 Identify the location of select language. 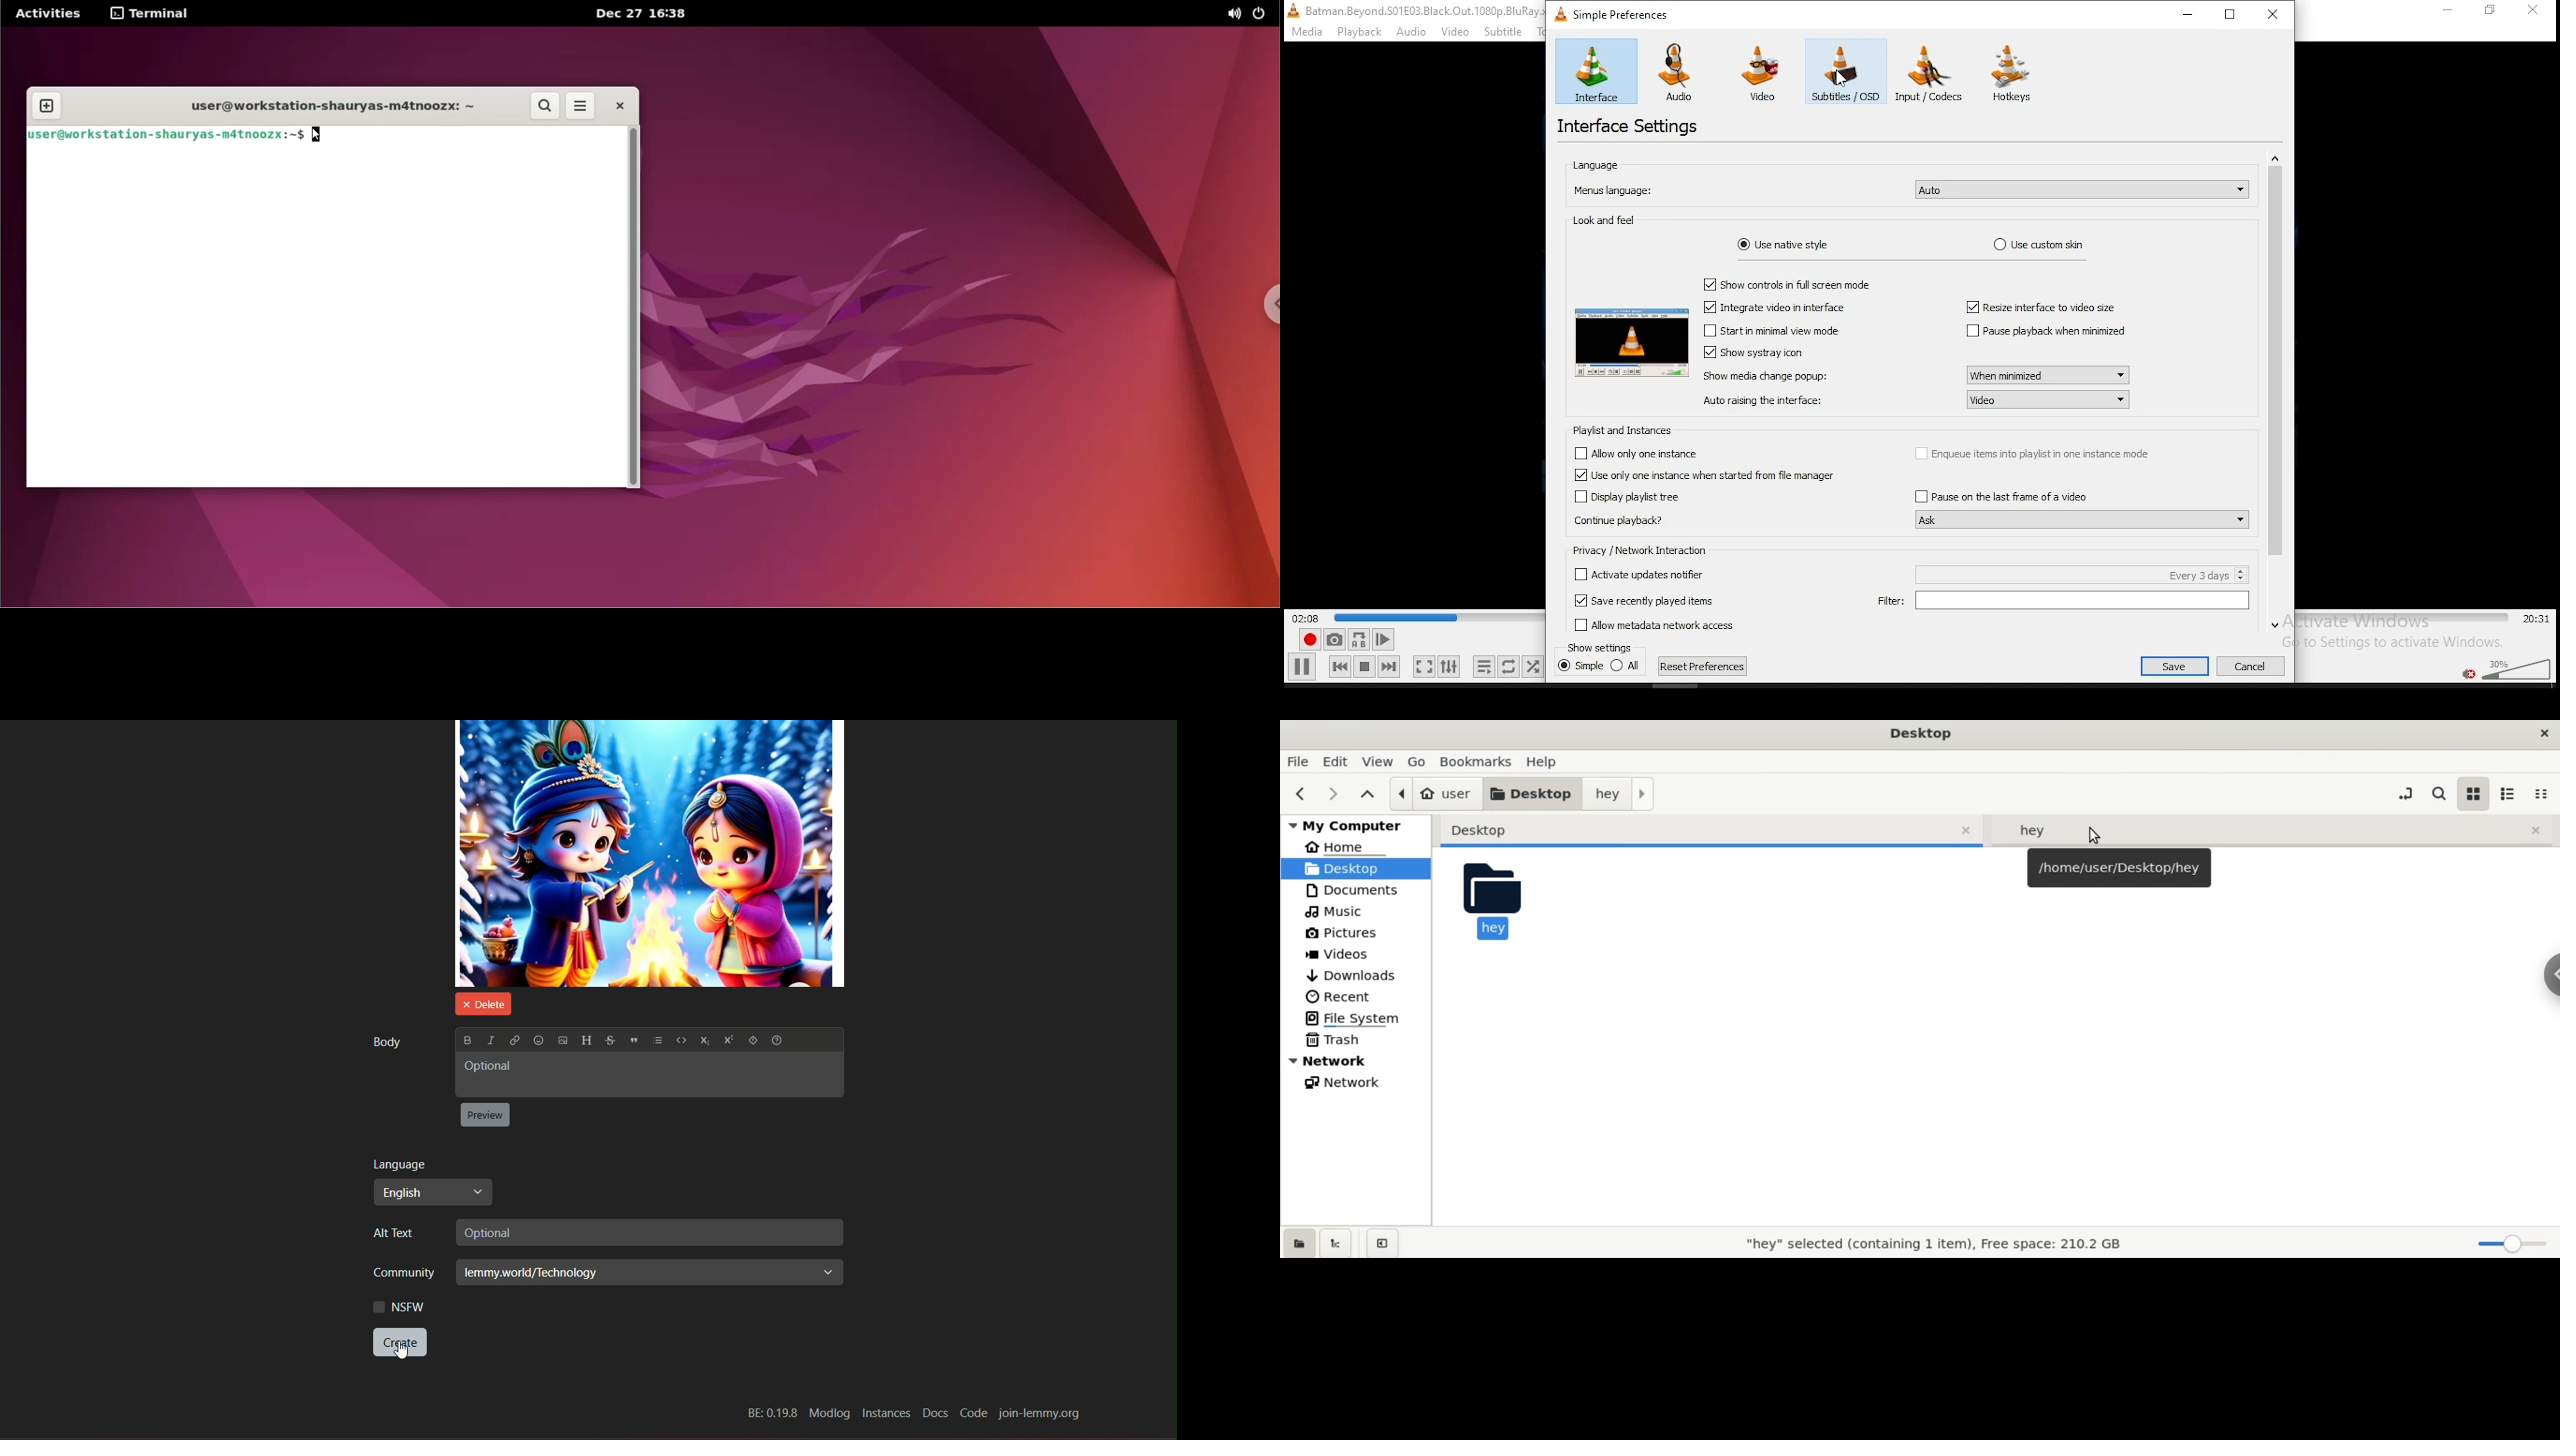
(433, 1192).